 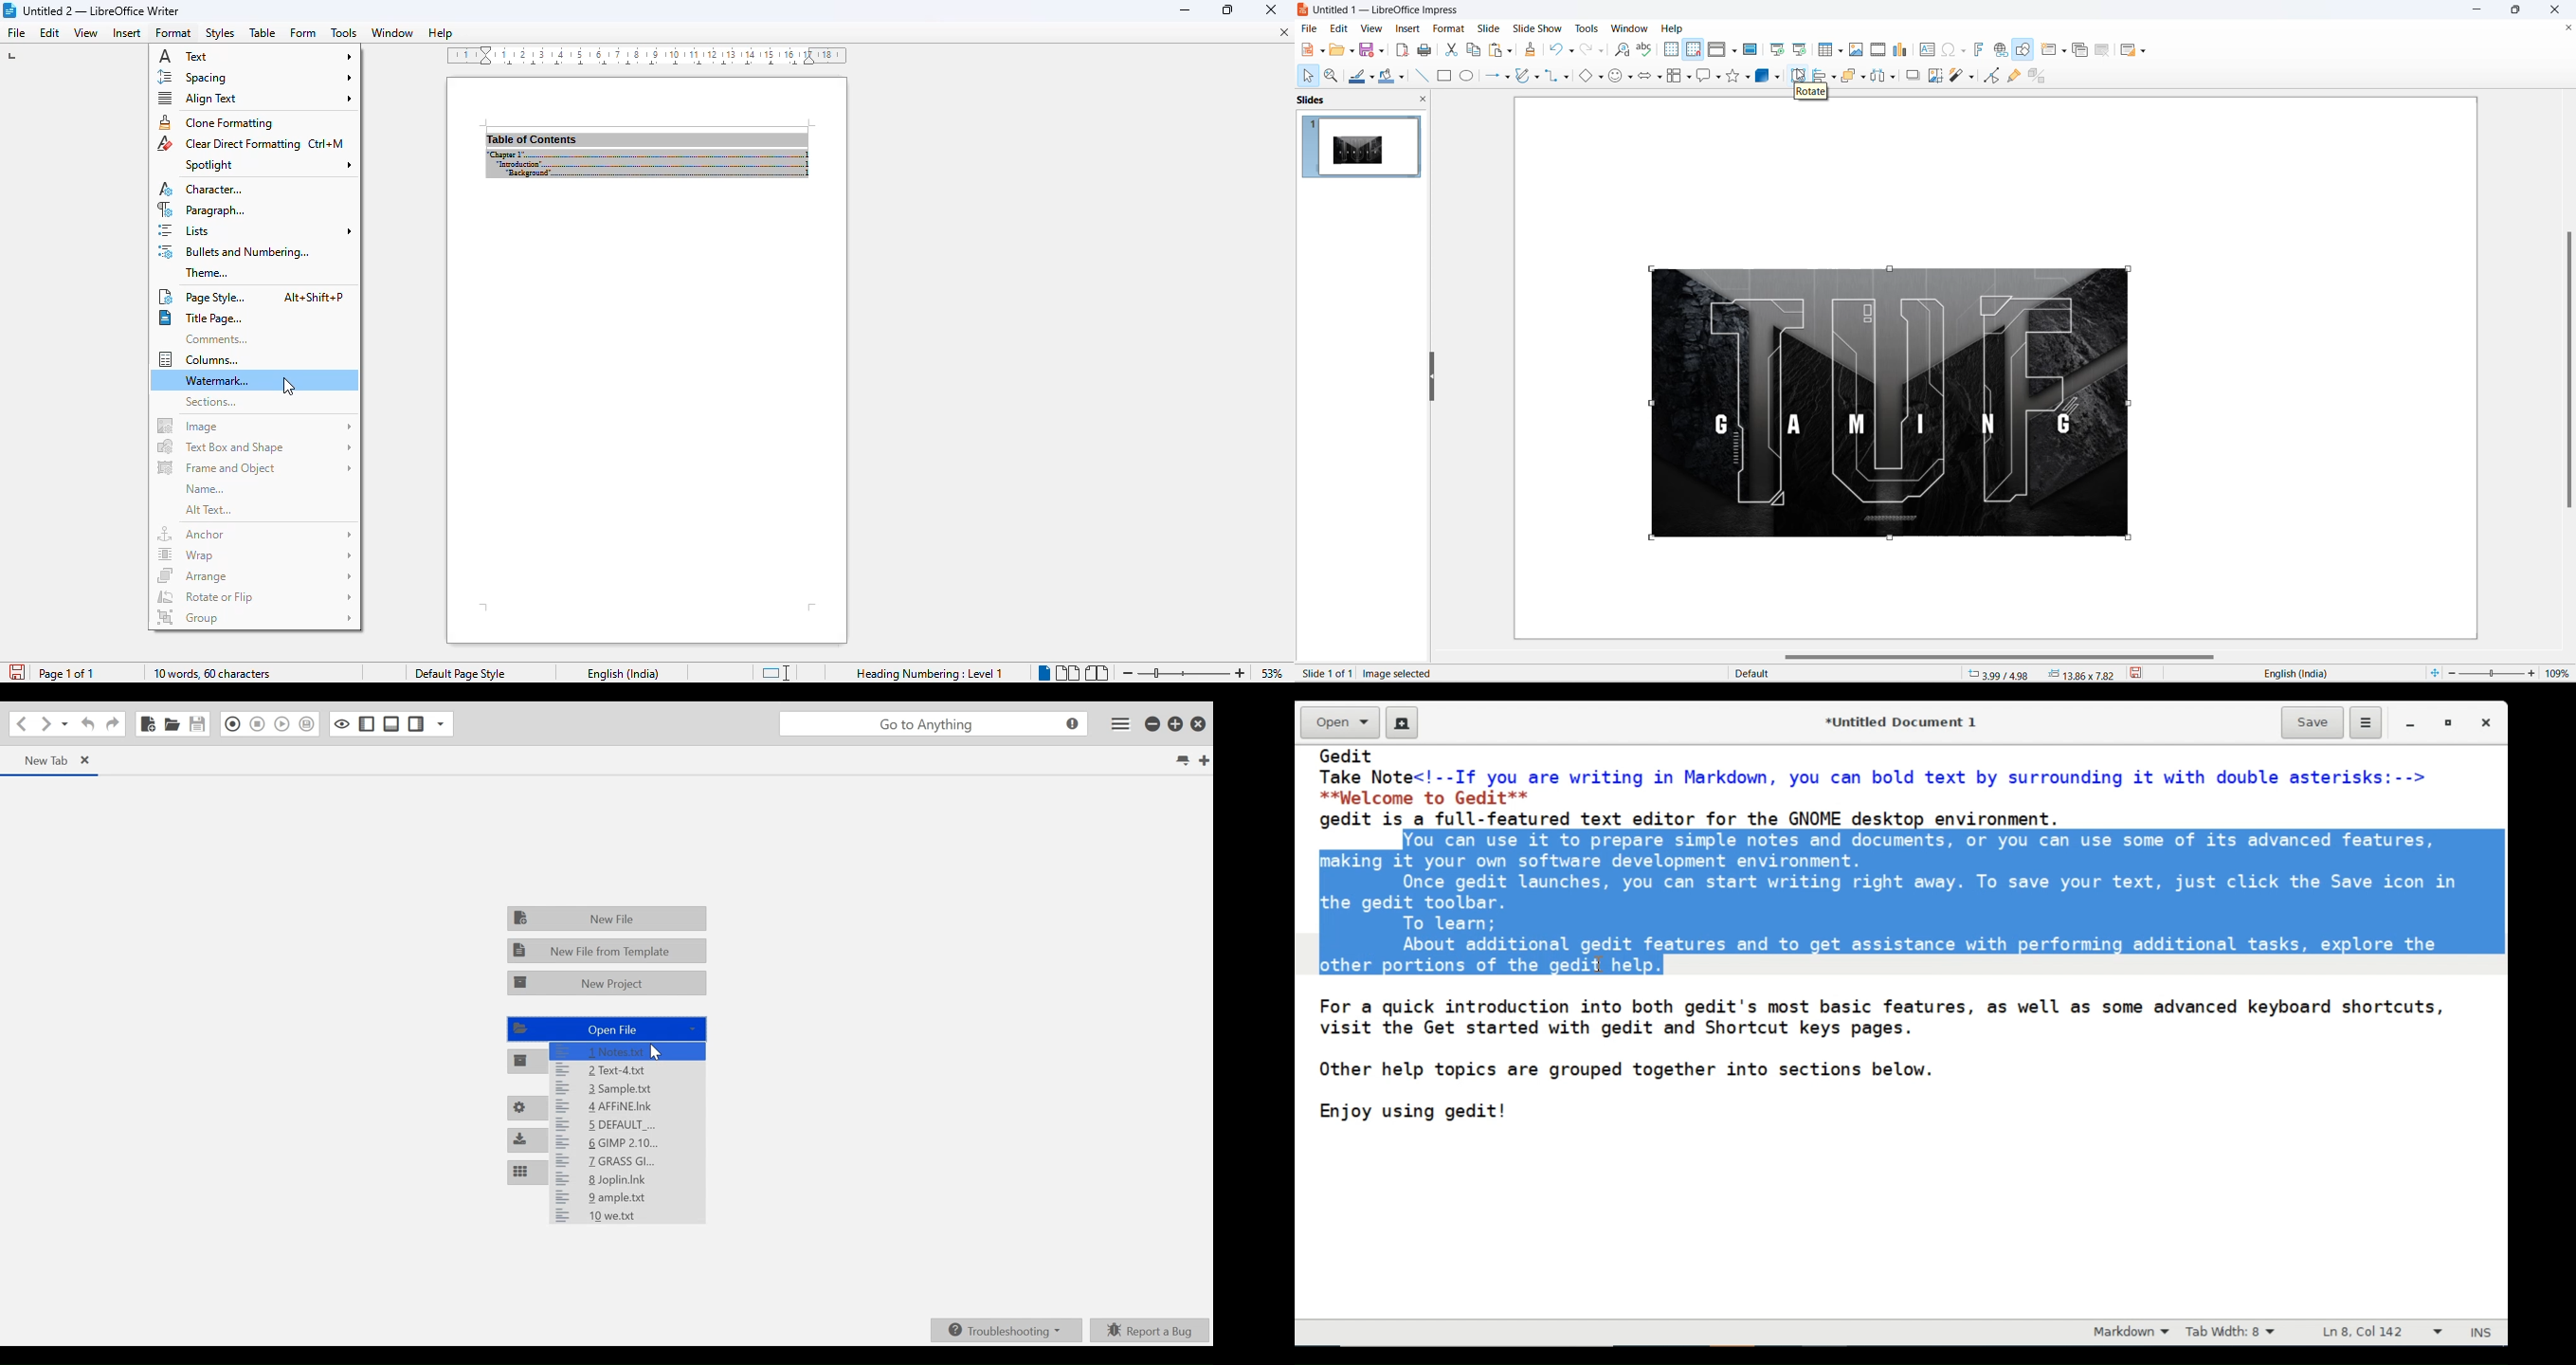 What do you see at coordinates (1365, 100) in the screenshot?
I see `slides and close slide` at bounding box center [1365, 100].